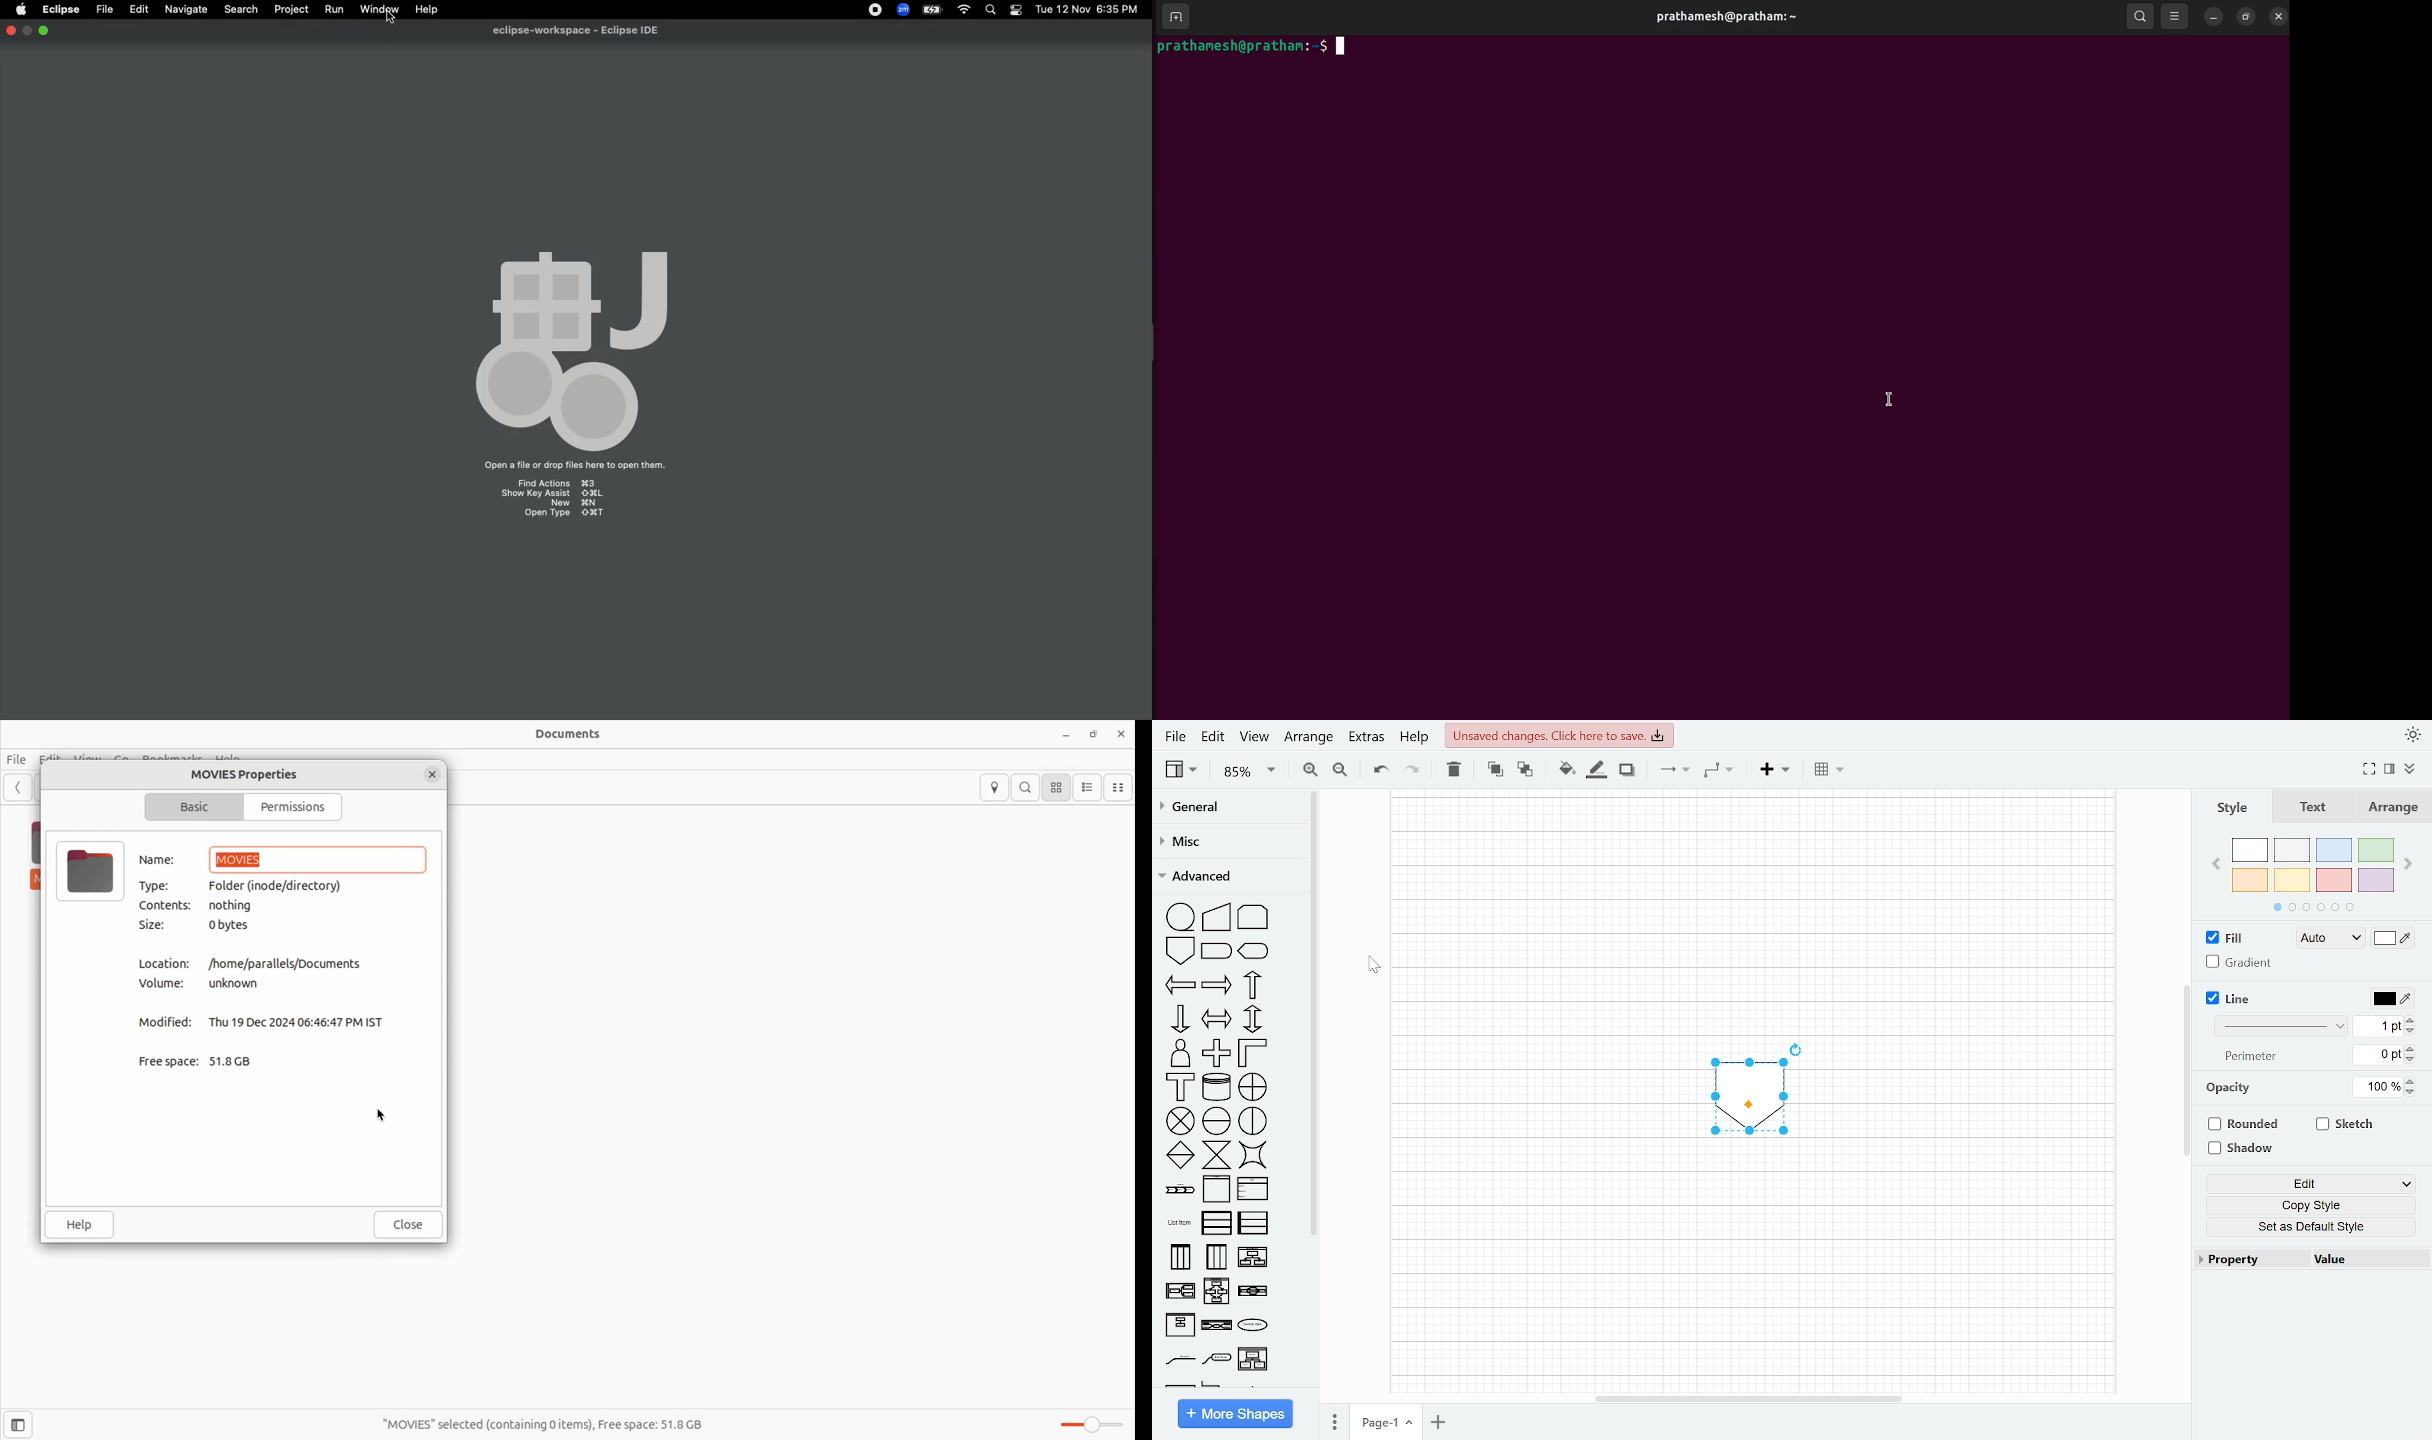  Describe the element at coordinates (1254, 1088) in the screenshot. I see `or` at that location.